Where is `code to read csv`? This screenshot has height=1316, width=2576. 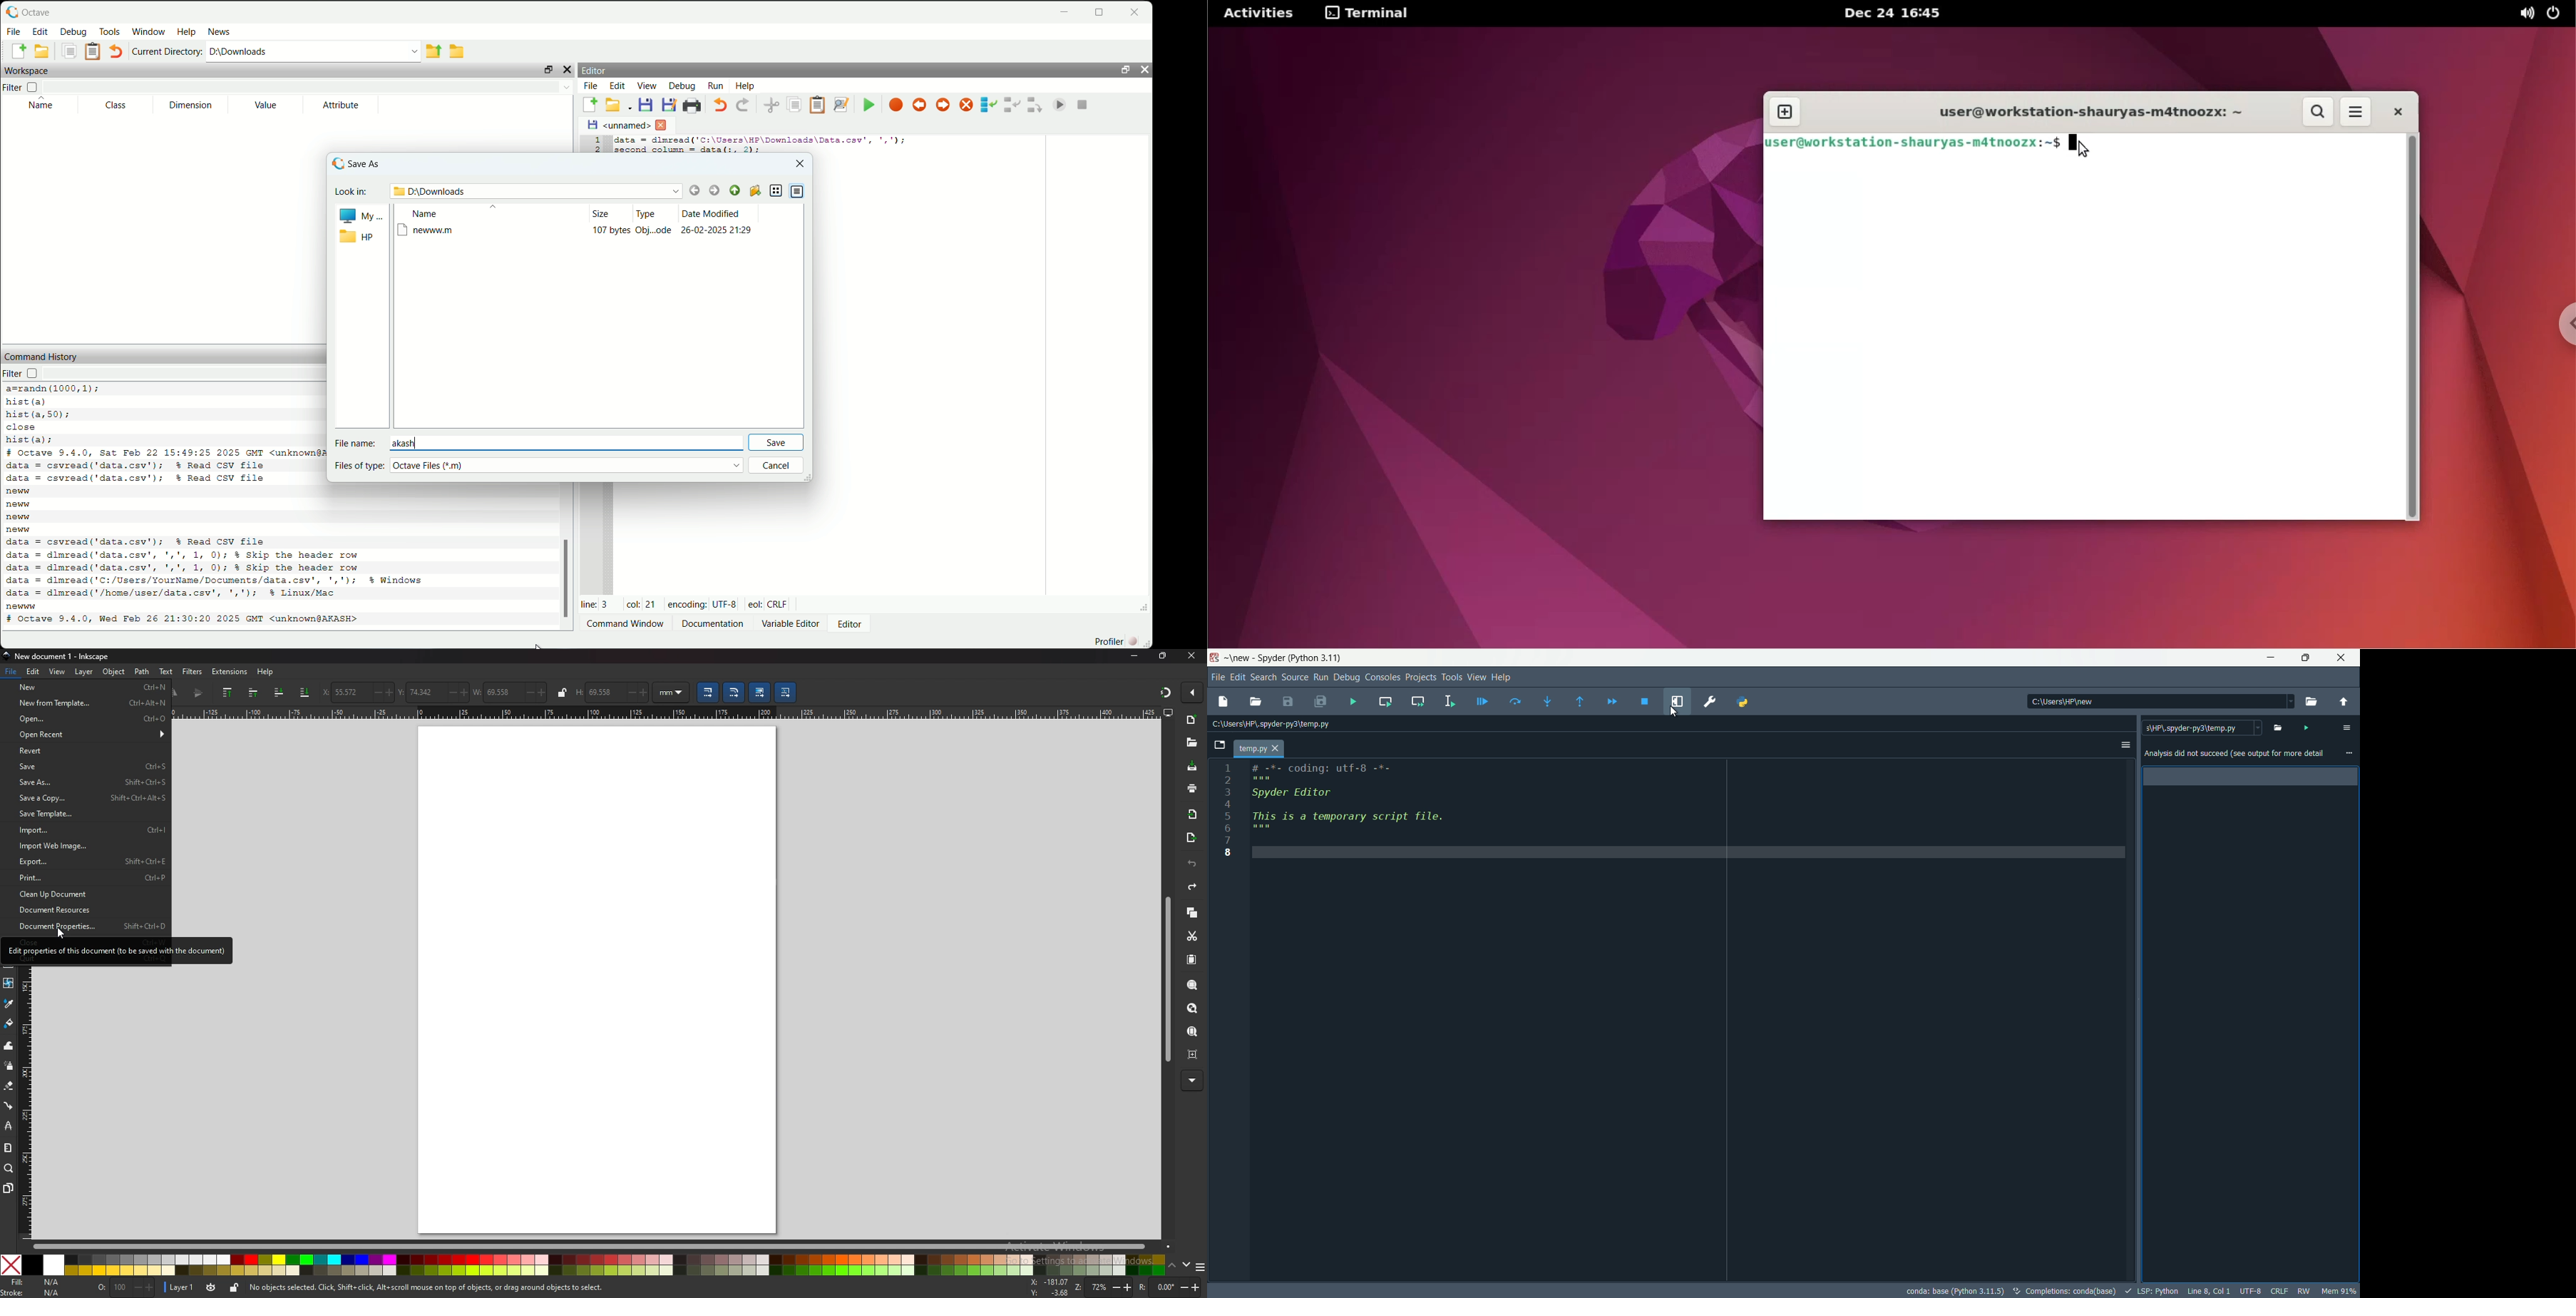 code to read csv is located at coordinates (156, 472).